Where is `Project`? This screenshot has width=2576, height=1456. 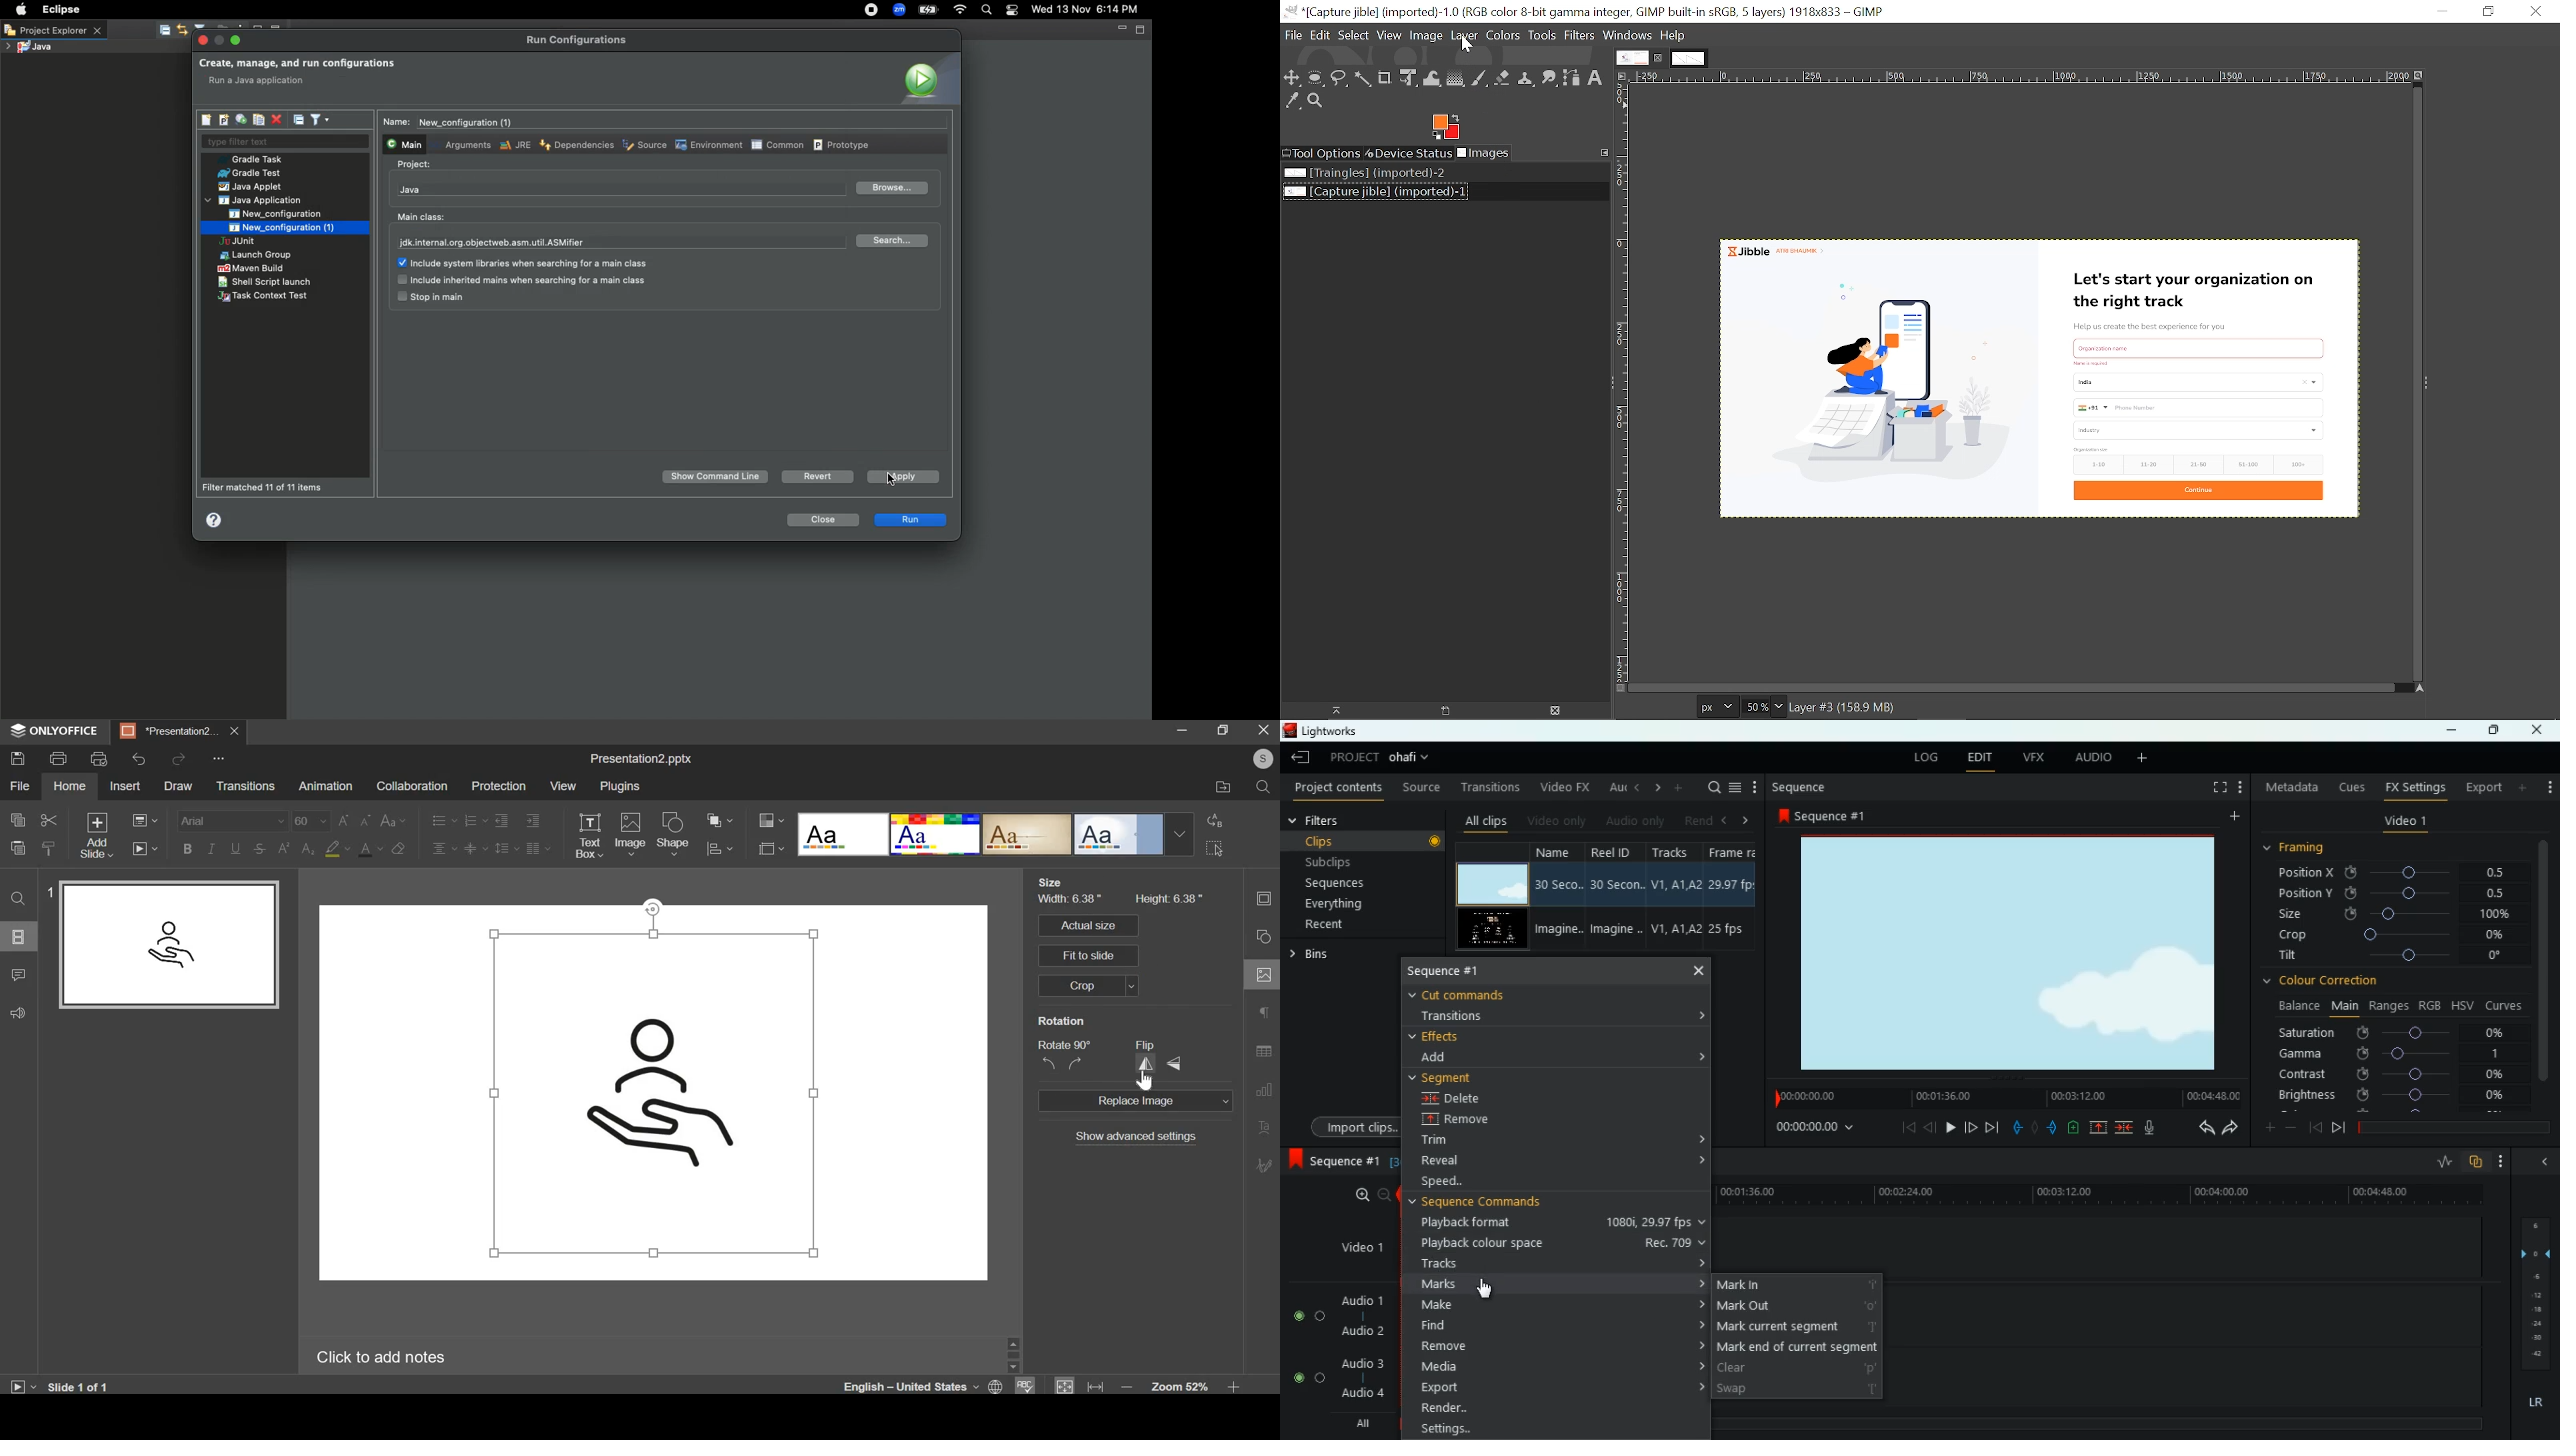 Project is located at coordinates (414, 165).